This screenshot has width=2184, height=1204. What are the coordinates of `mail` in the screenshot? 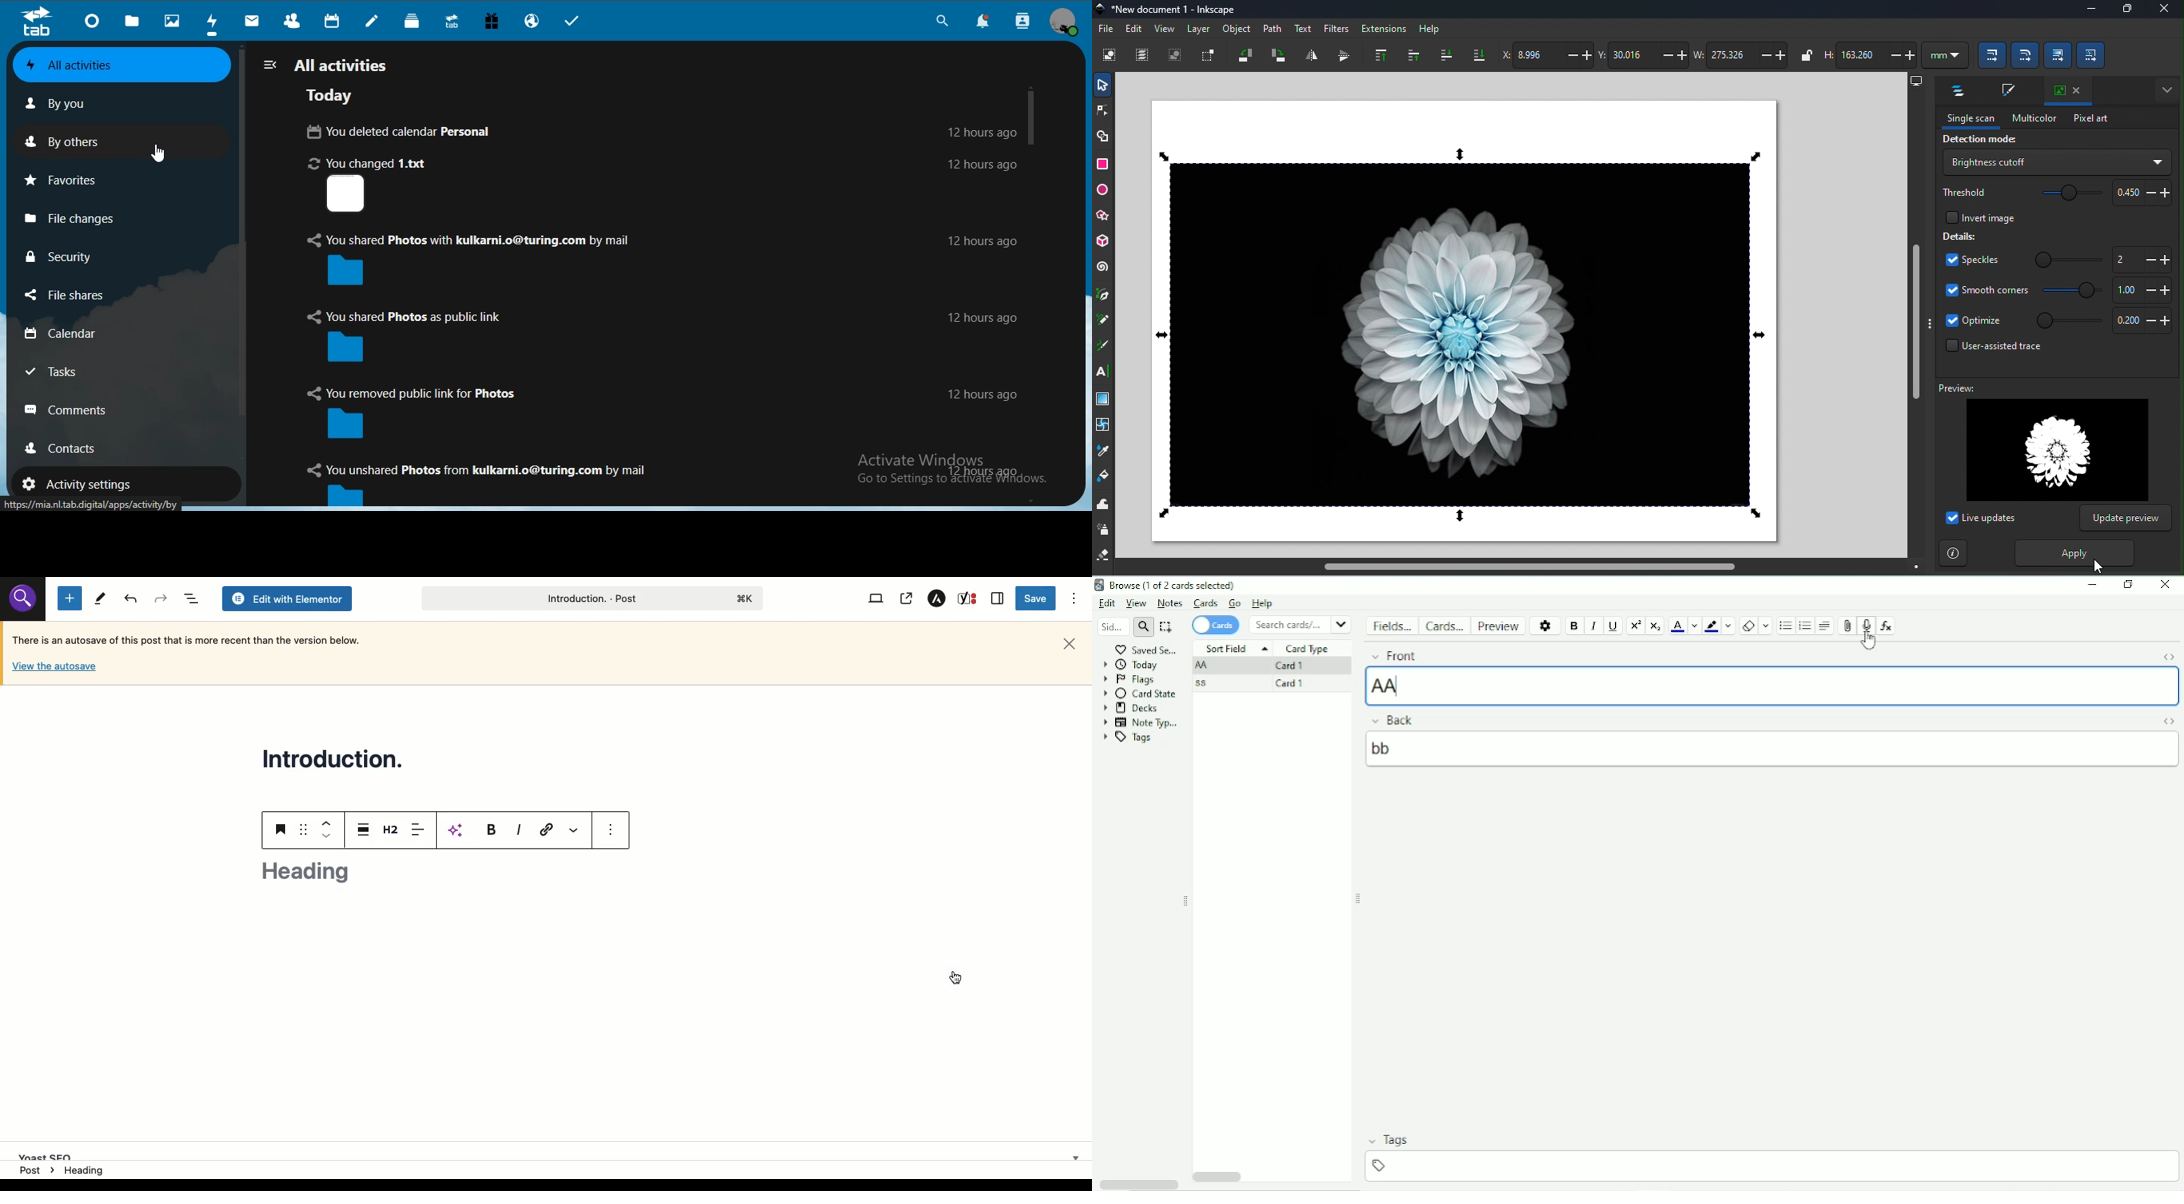 It's located at (252, 20).